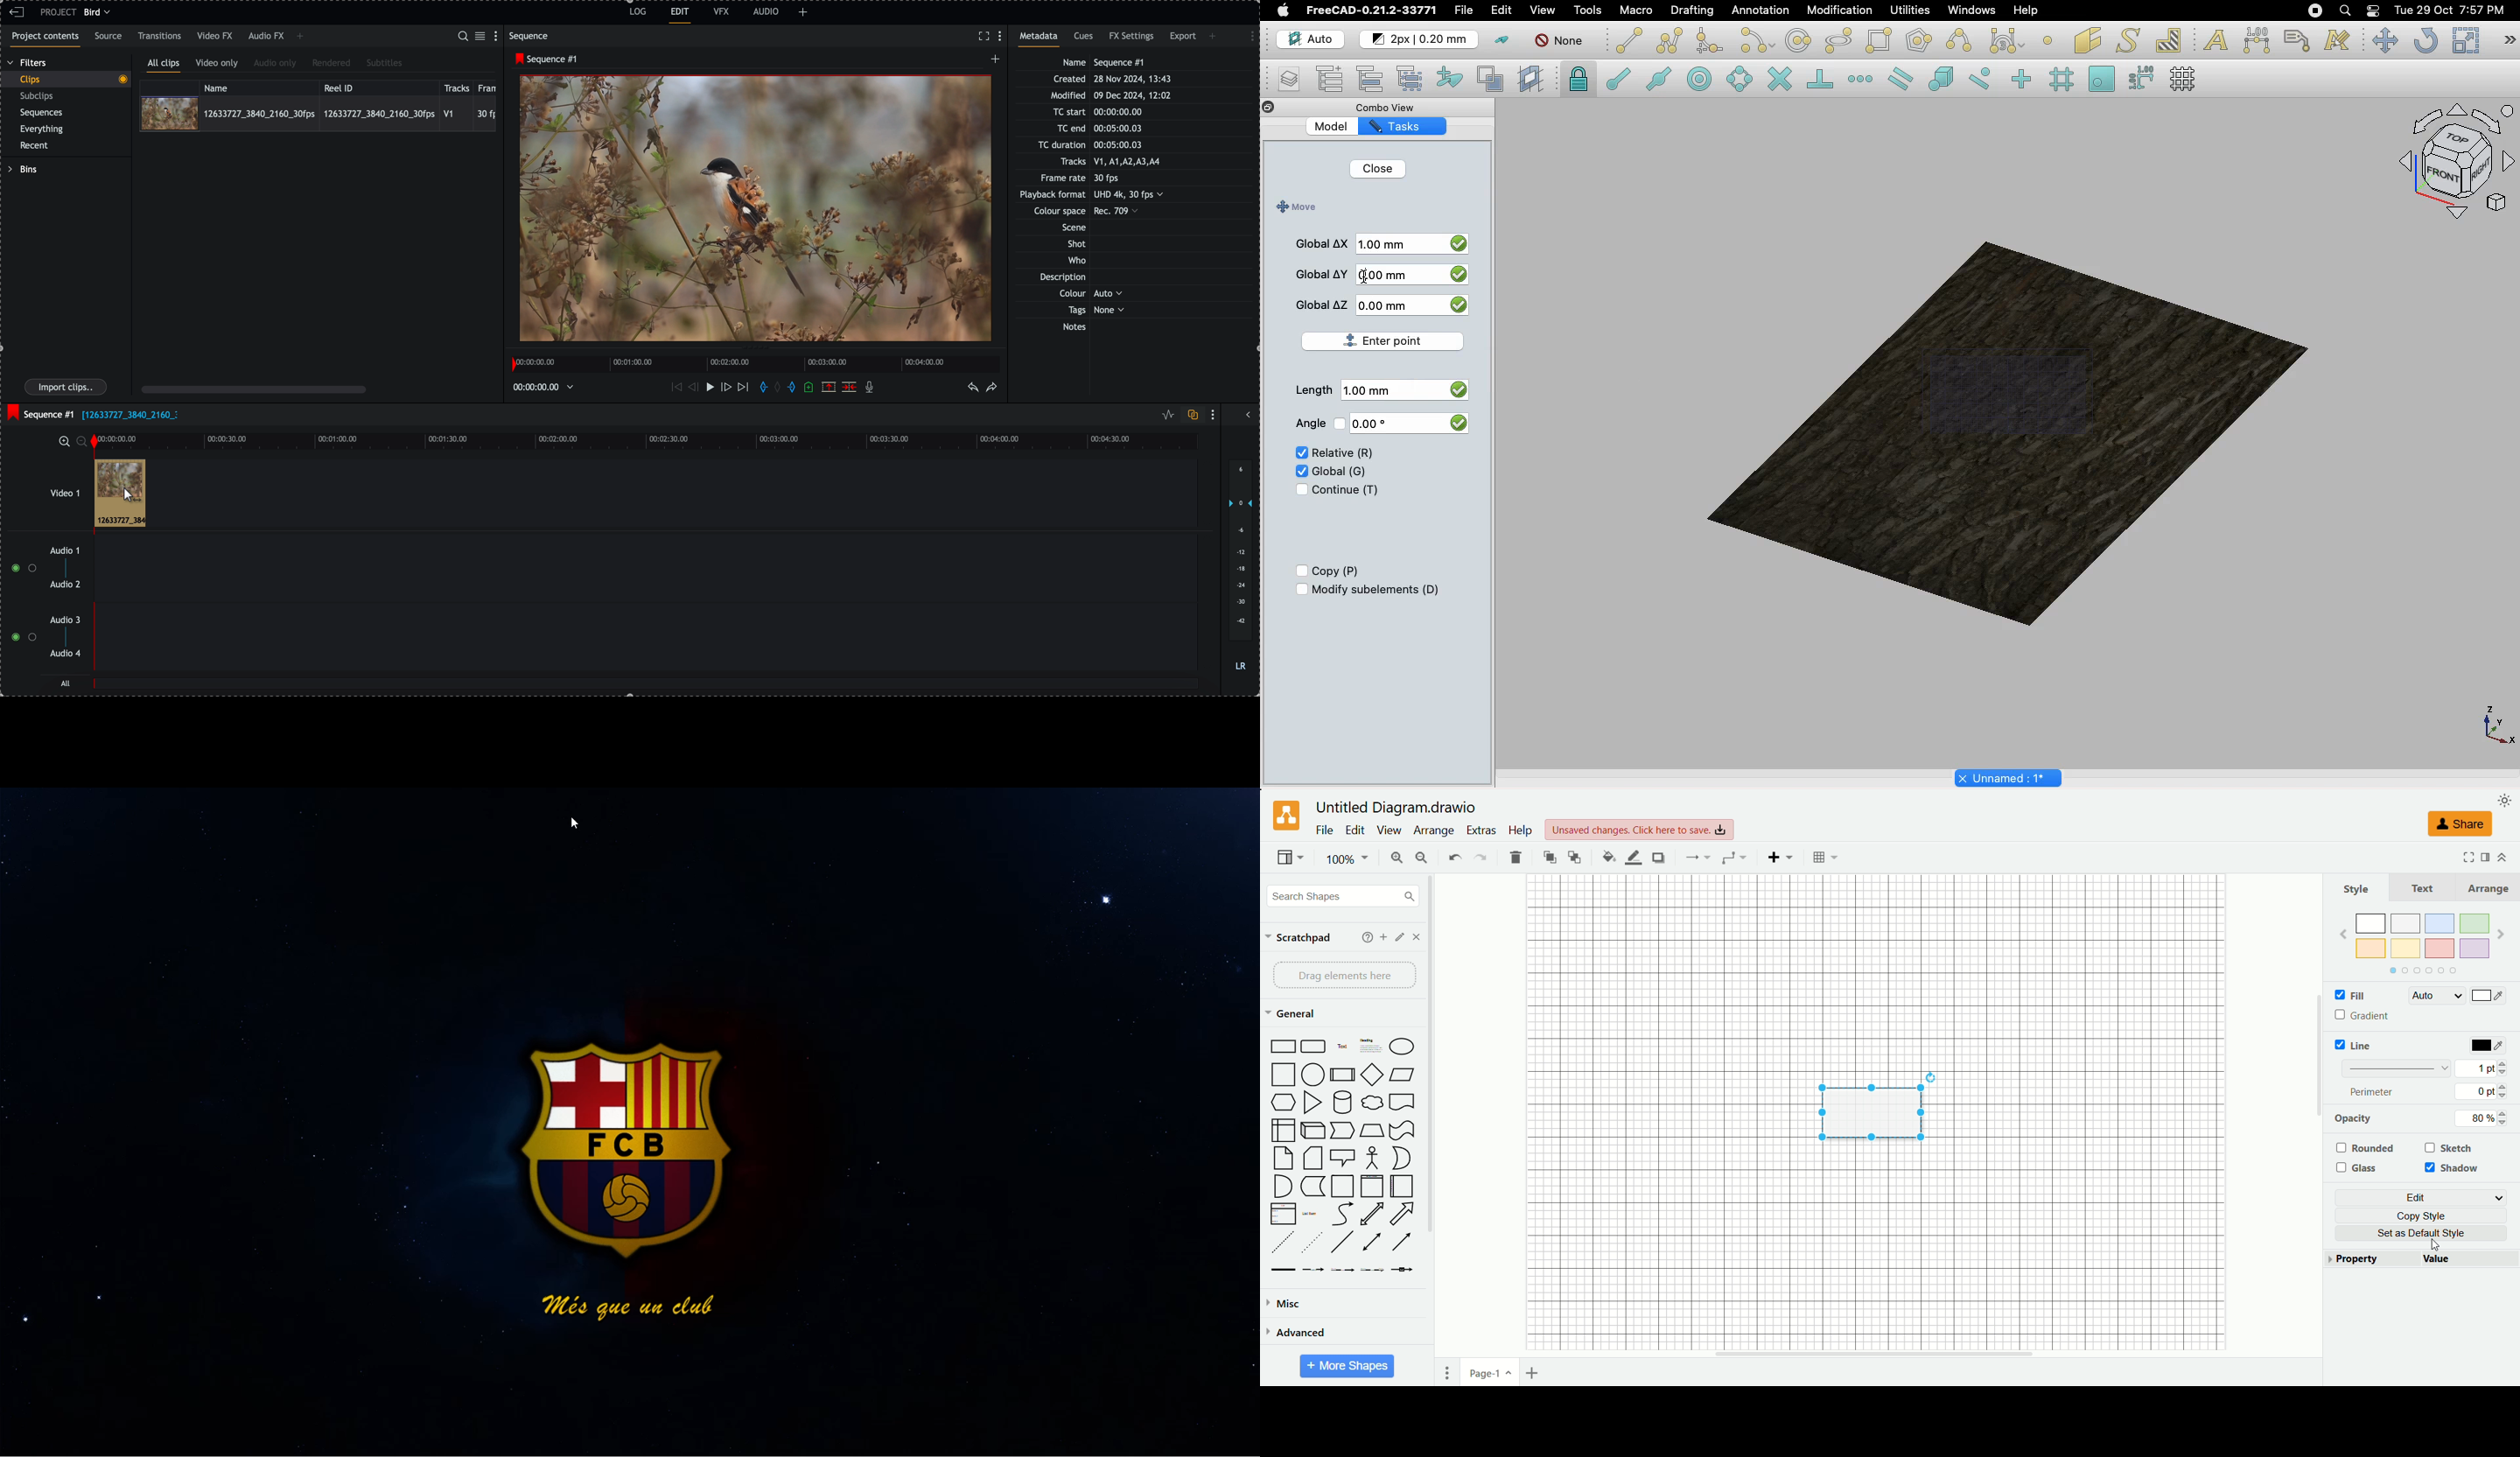 The image size is (2520, 1484). What do you see at coordinates (690, 387) in the screenshot?
I see `nudge one frame back` at bounding box center [690, 387].